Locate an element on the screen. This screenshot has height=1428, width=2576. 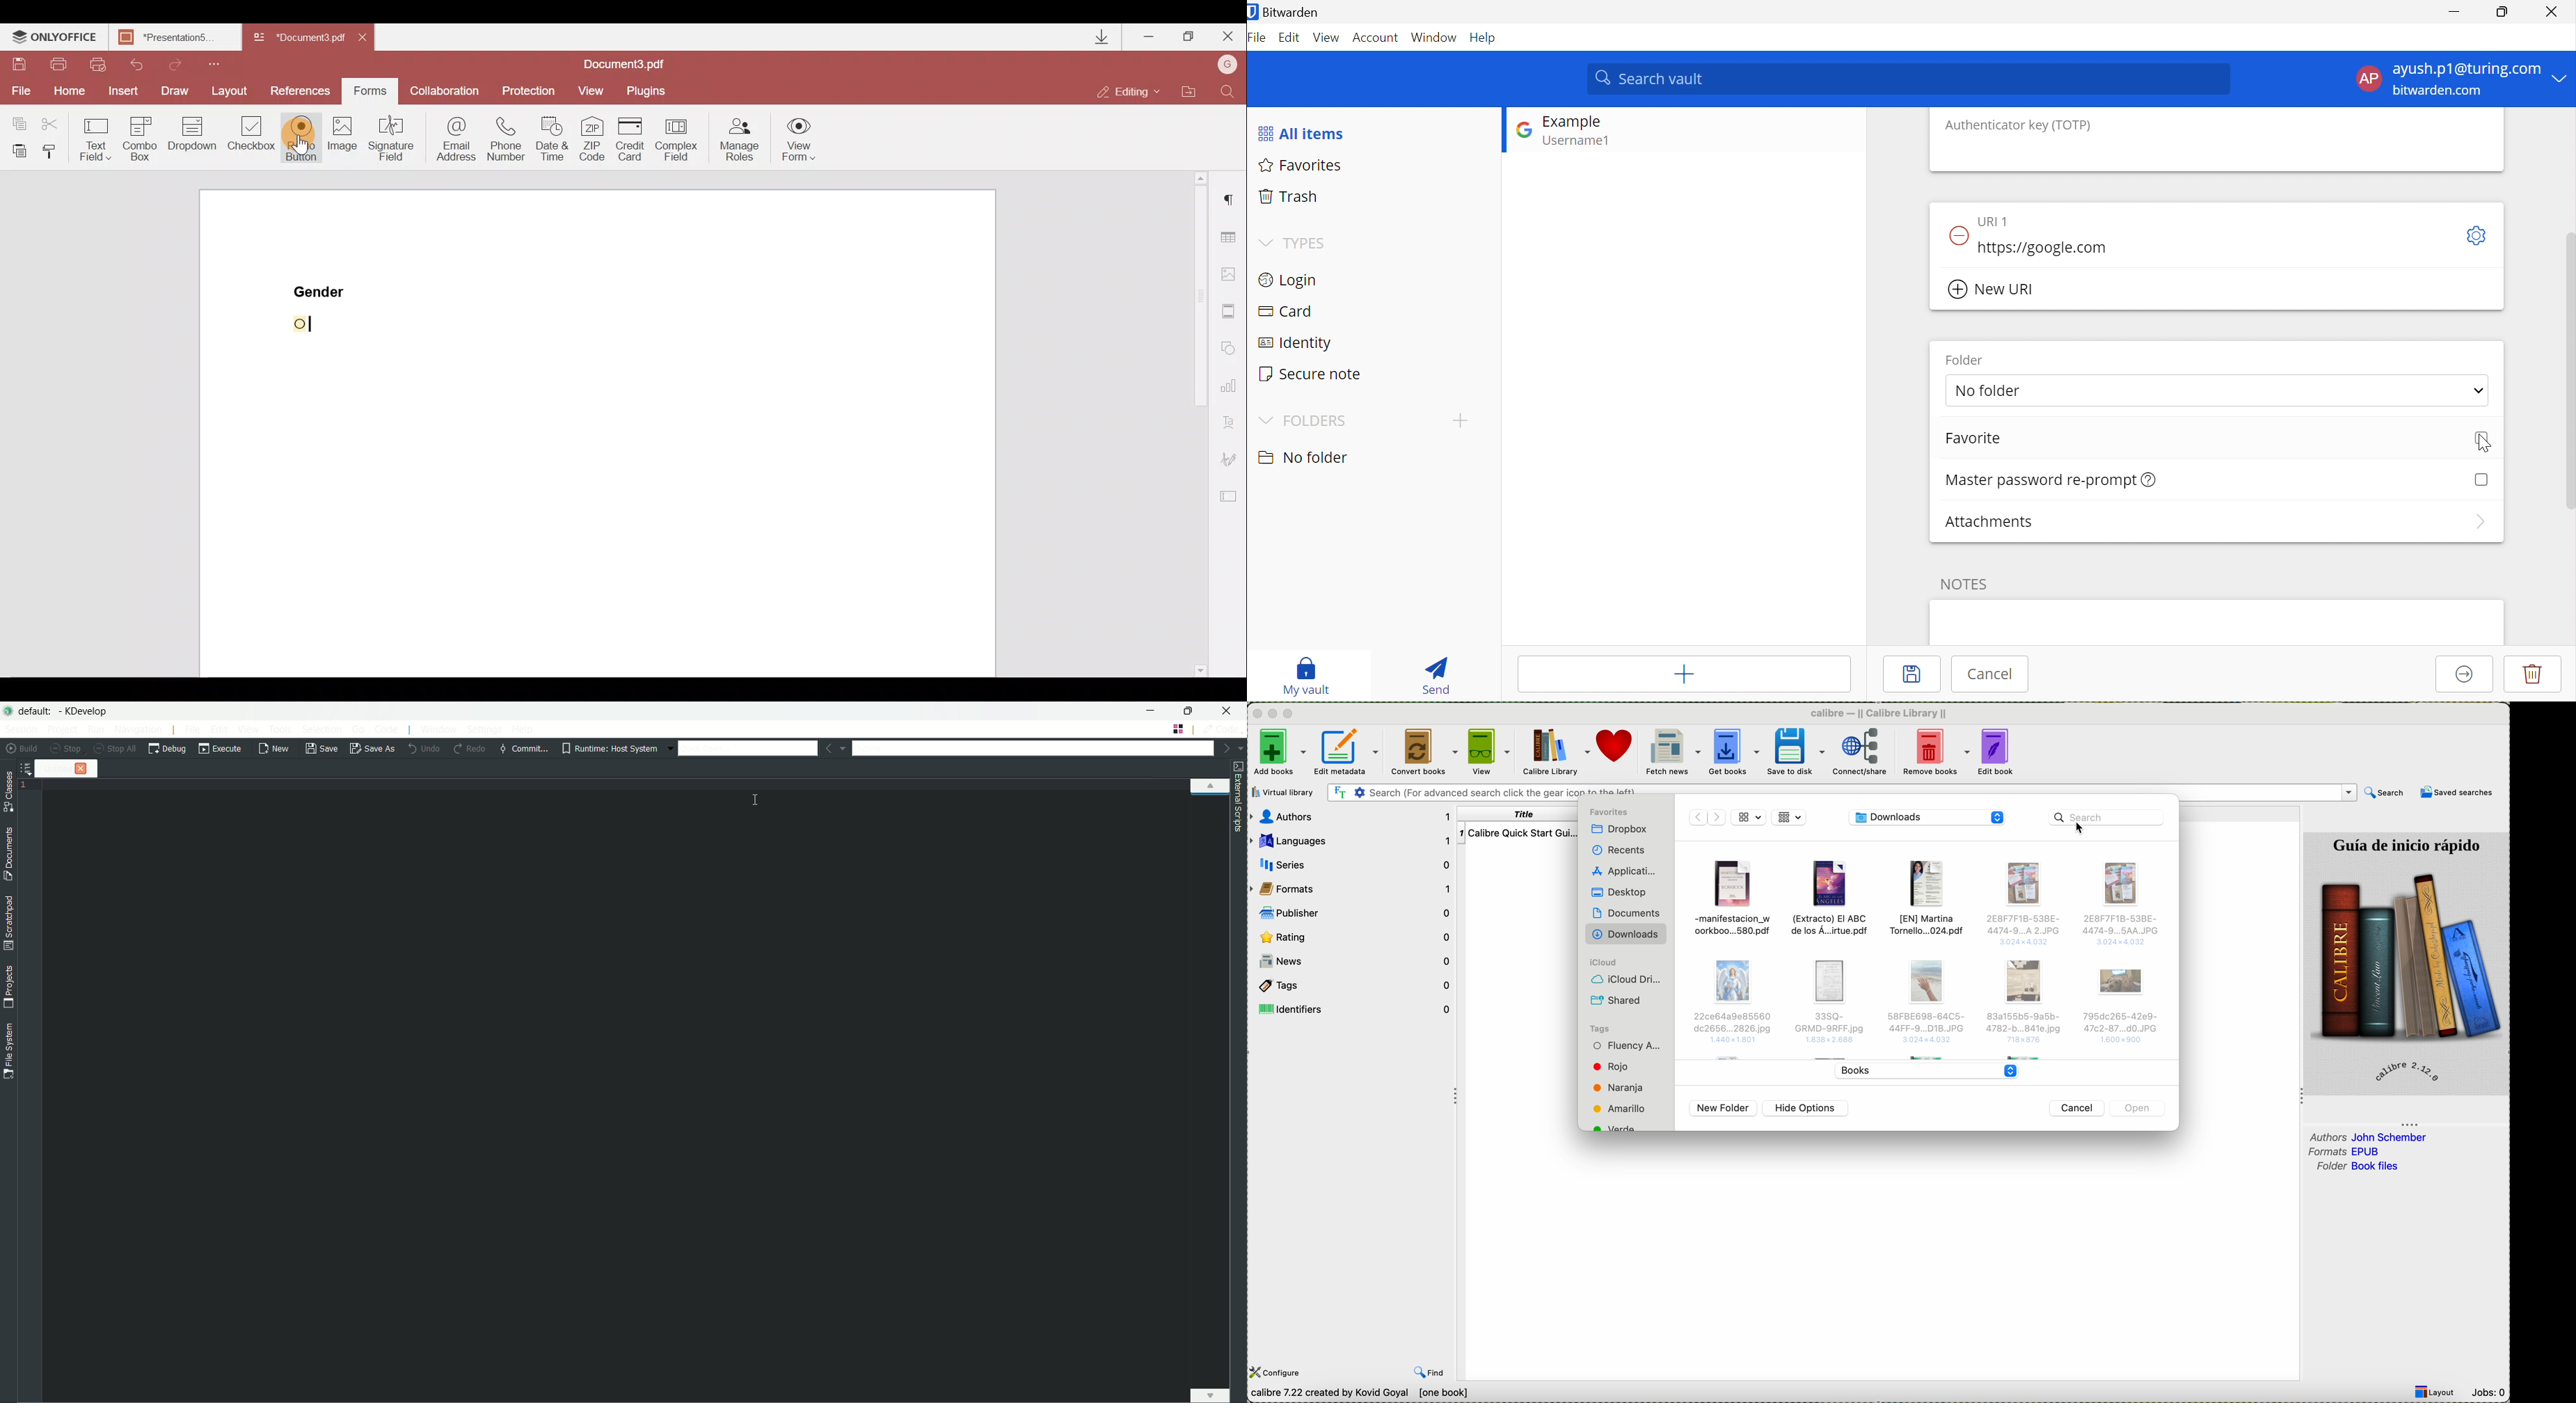
downloads is located at coordinates (1626, 934).